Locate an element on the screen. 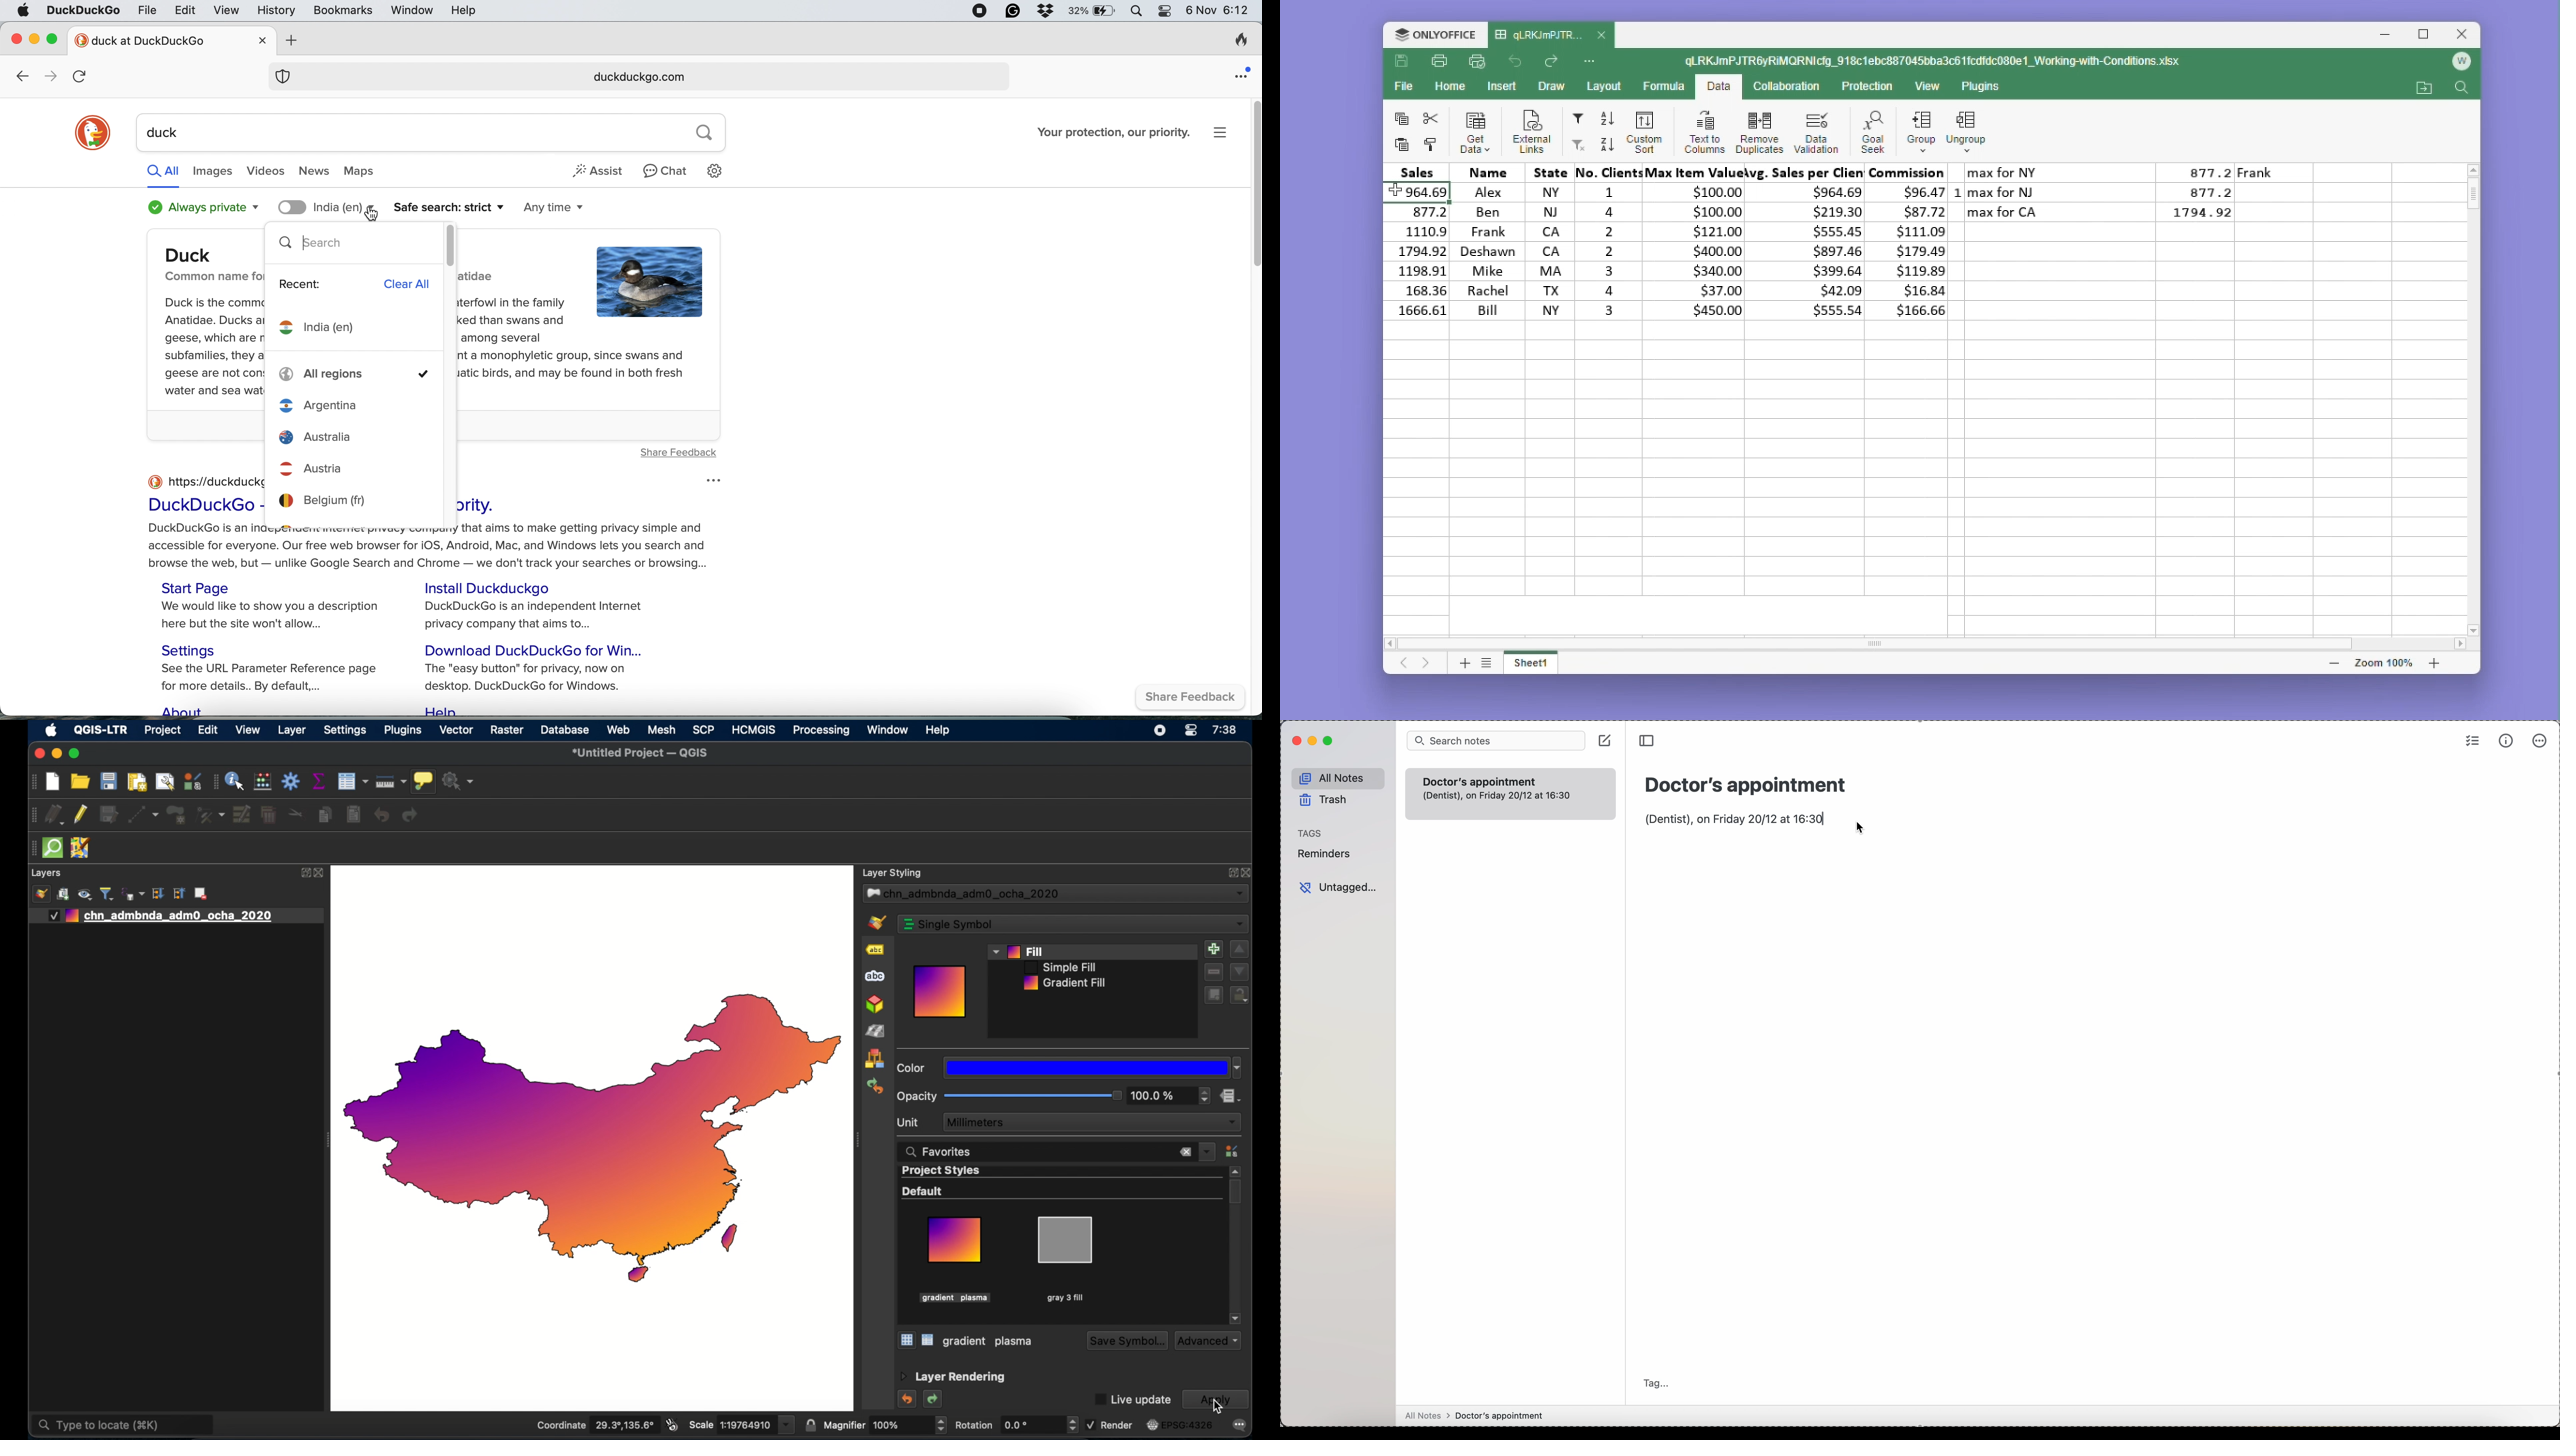 The image size is (2576, 1456). always private is located at coordinates (198, 208).